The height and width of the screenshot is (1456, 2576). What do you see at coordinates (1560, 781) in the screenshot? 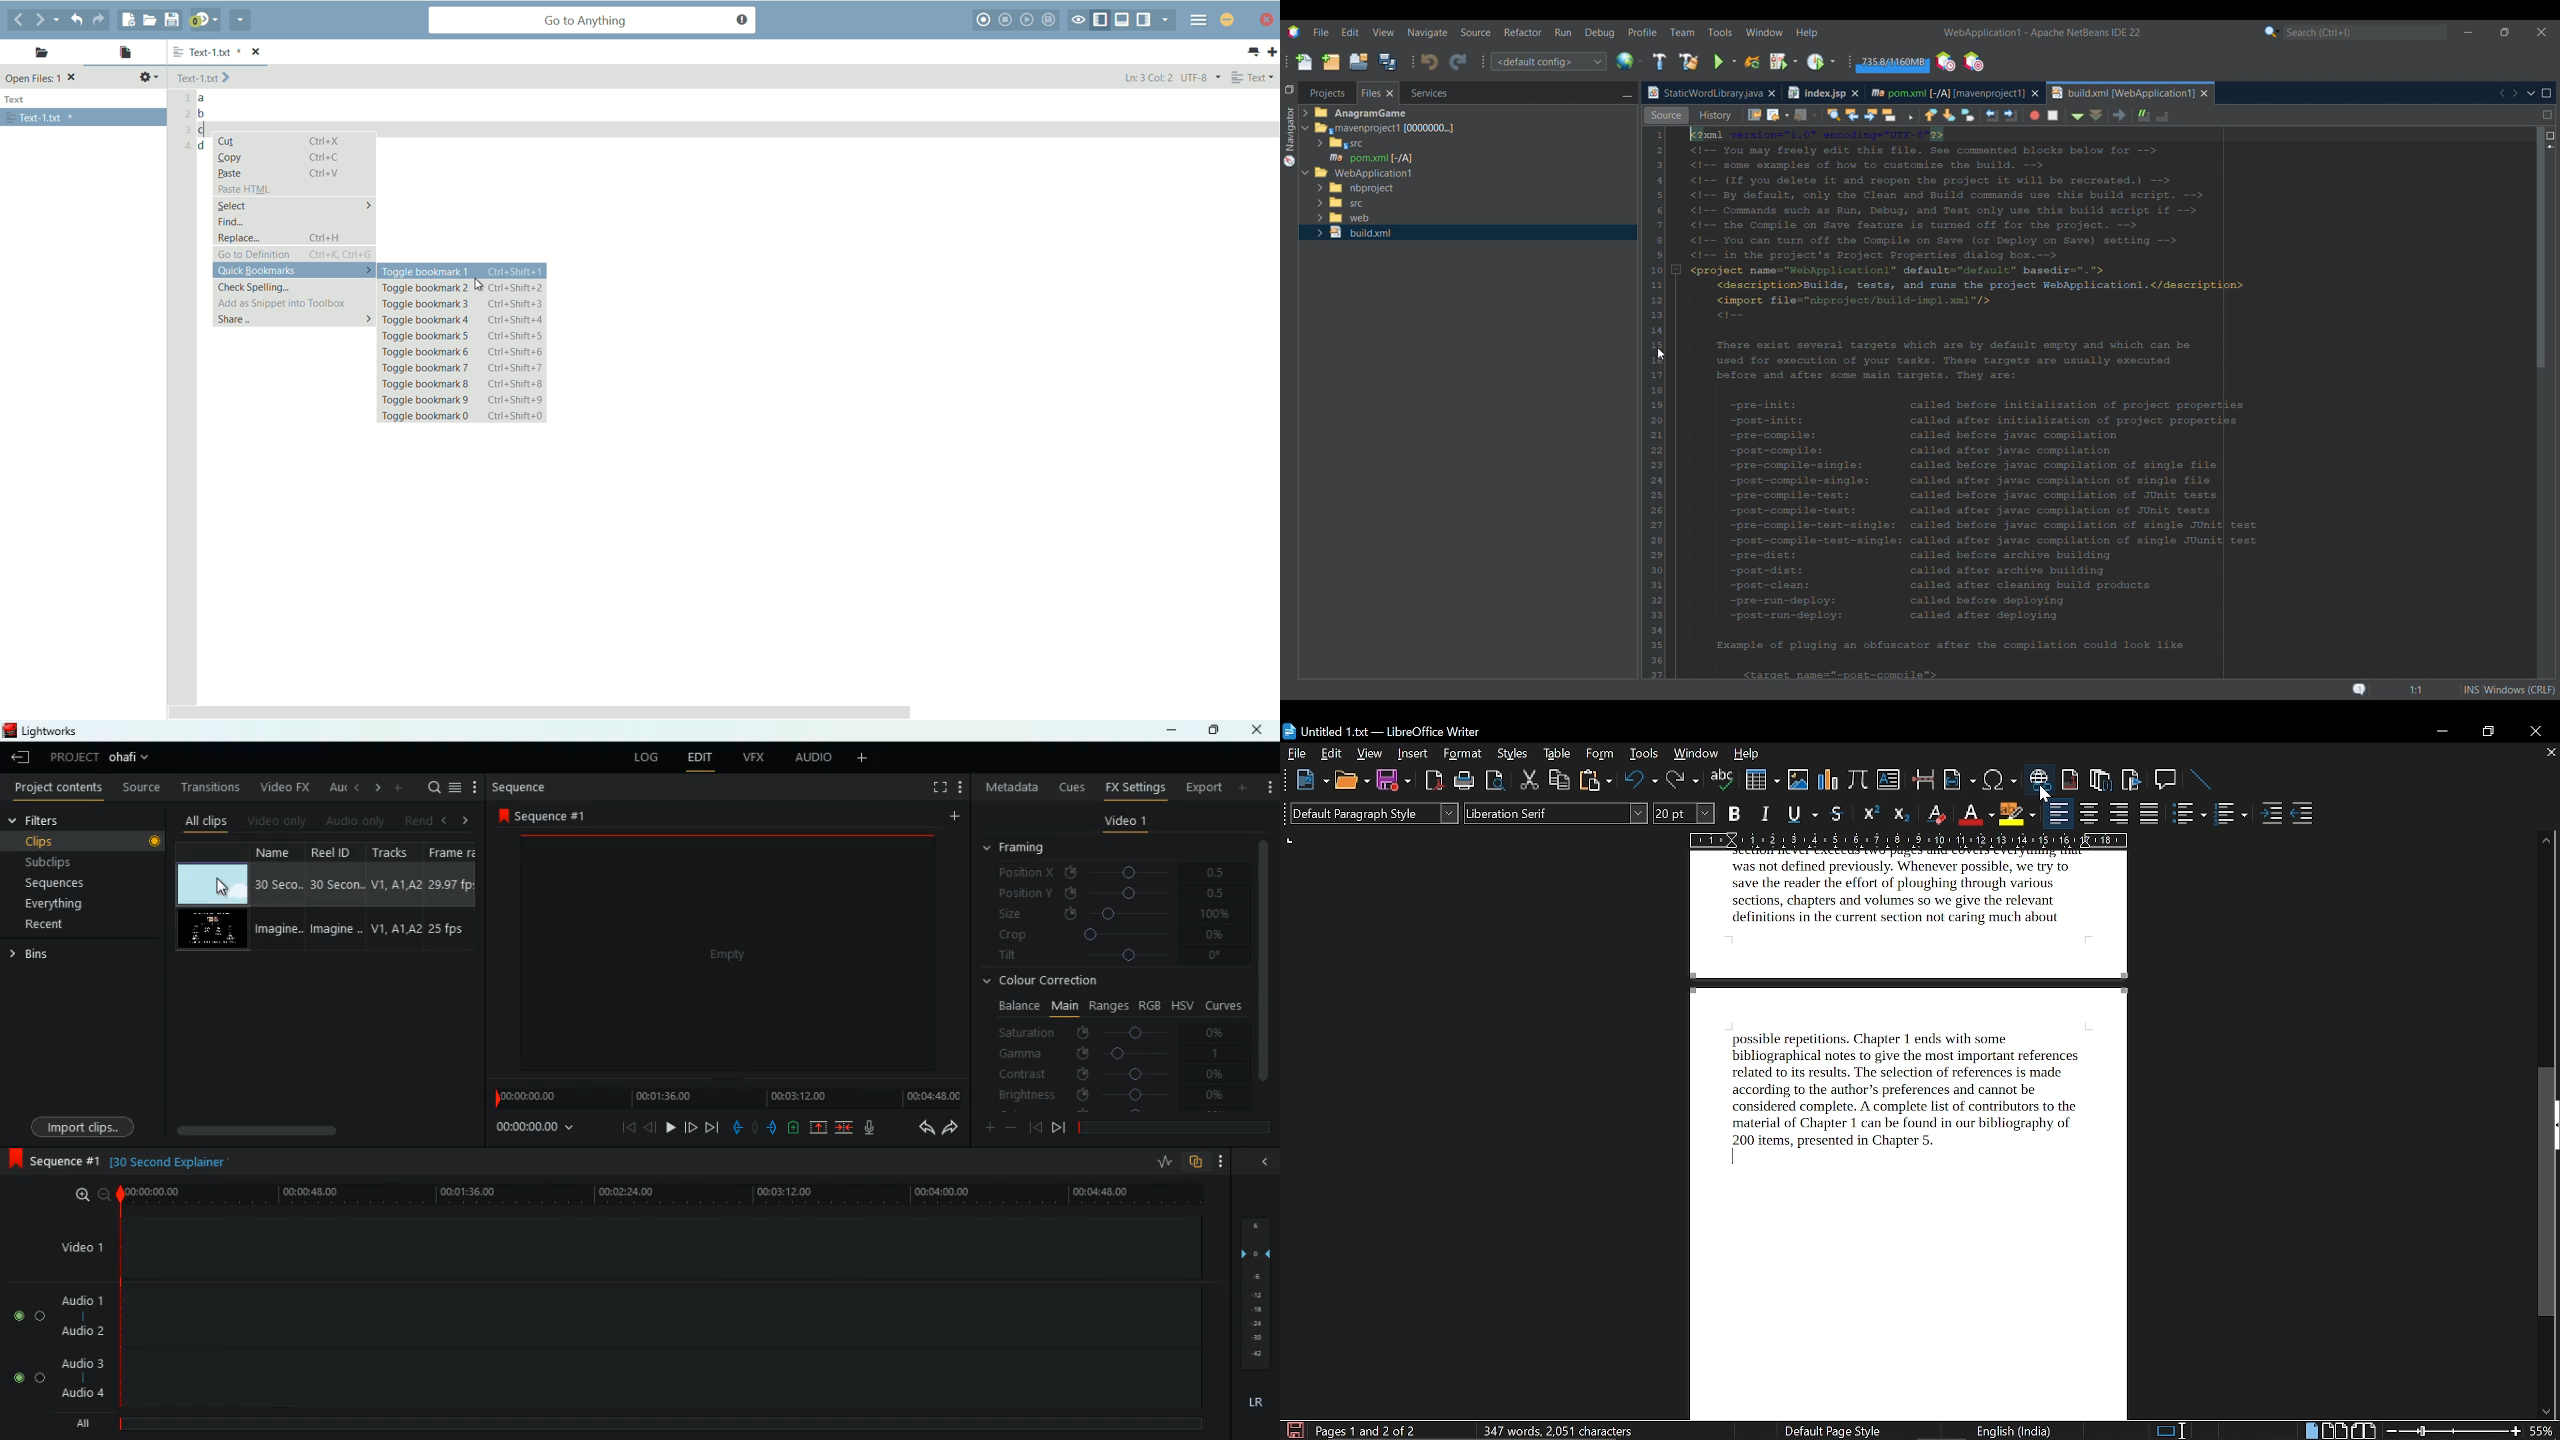
I see `copy` at bounding box center [1560, 781].